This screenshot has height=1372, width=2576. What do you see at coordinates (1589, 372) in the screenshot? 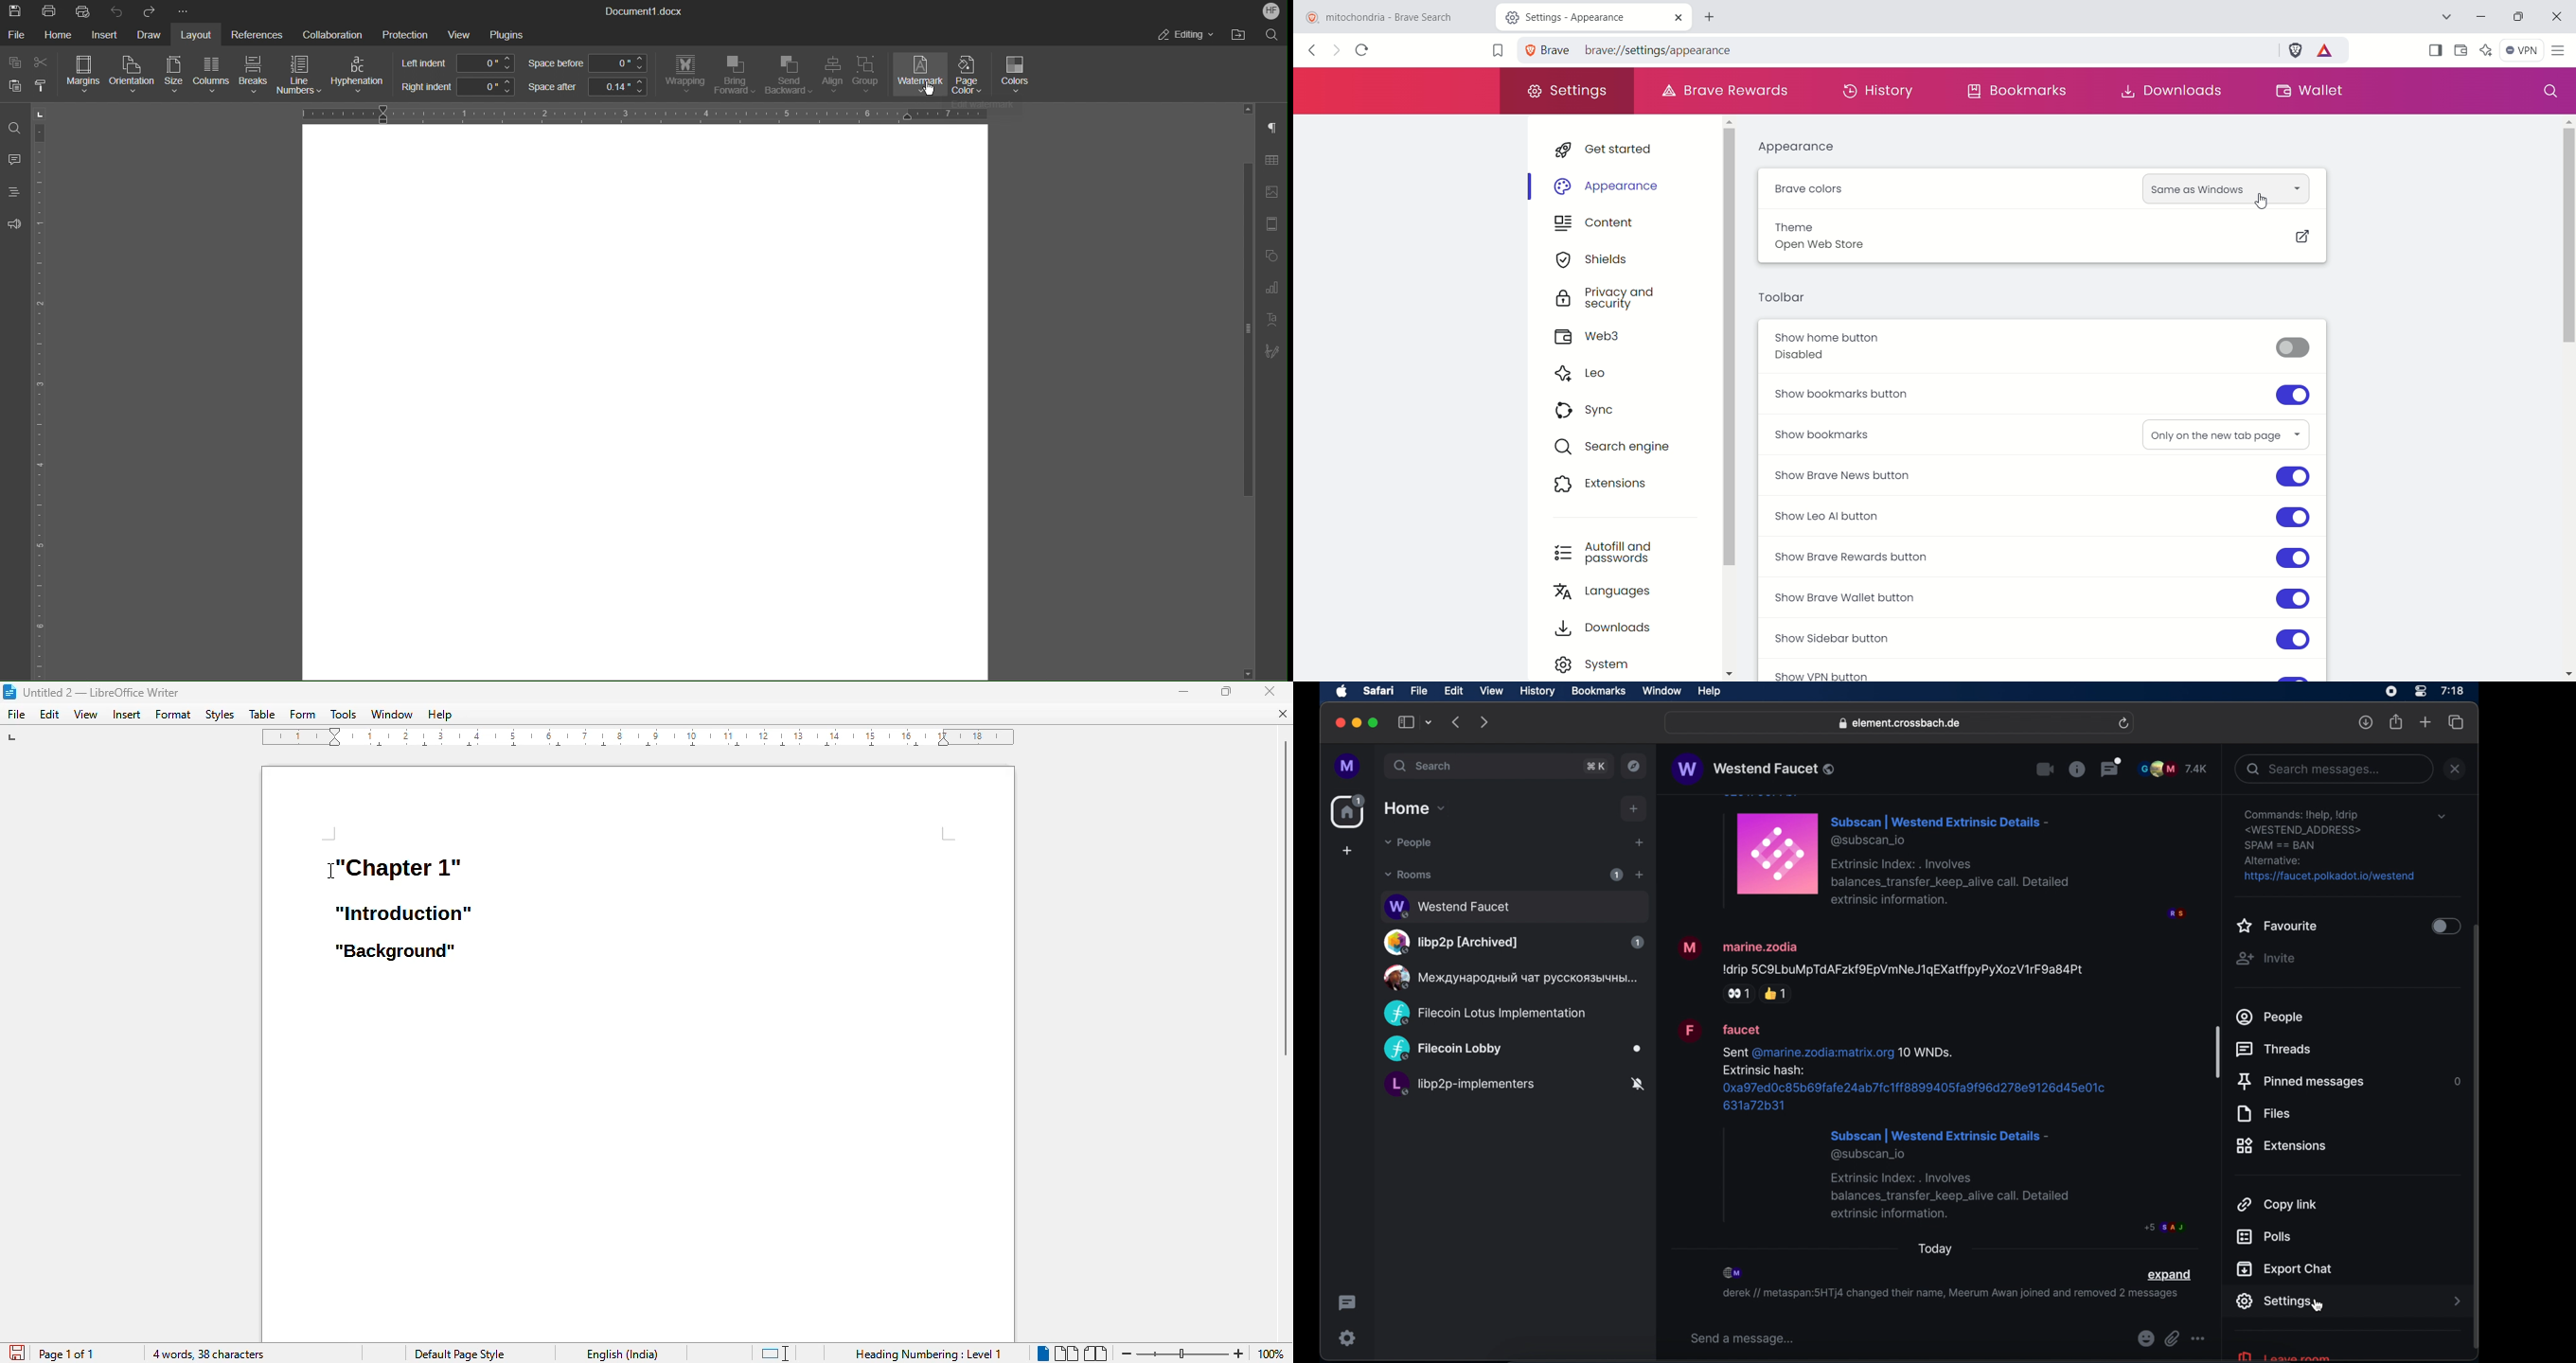
I see `leo` at bounding box center [1589, 372].